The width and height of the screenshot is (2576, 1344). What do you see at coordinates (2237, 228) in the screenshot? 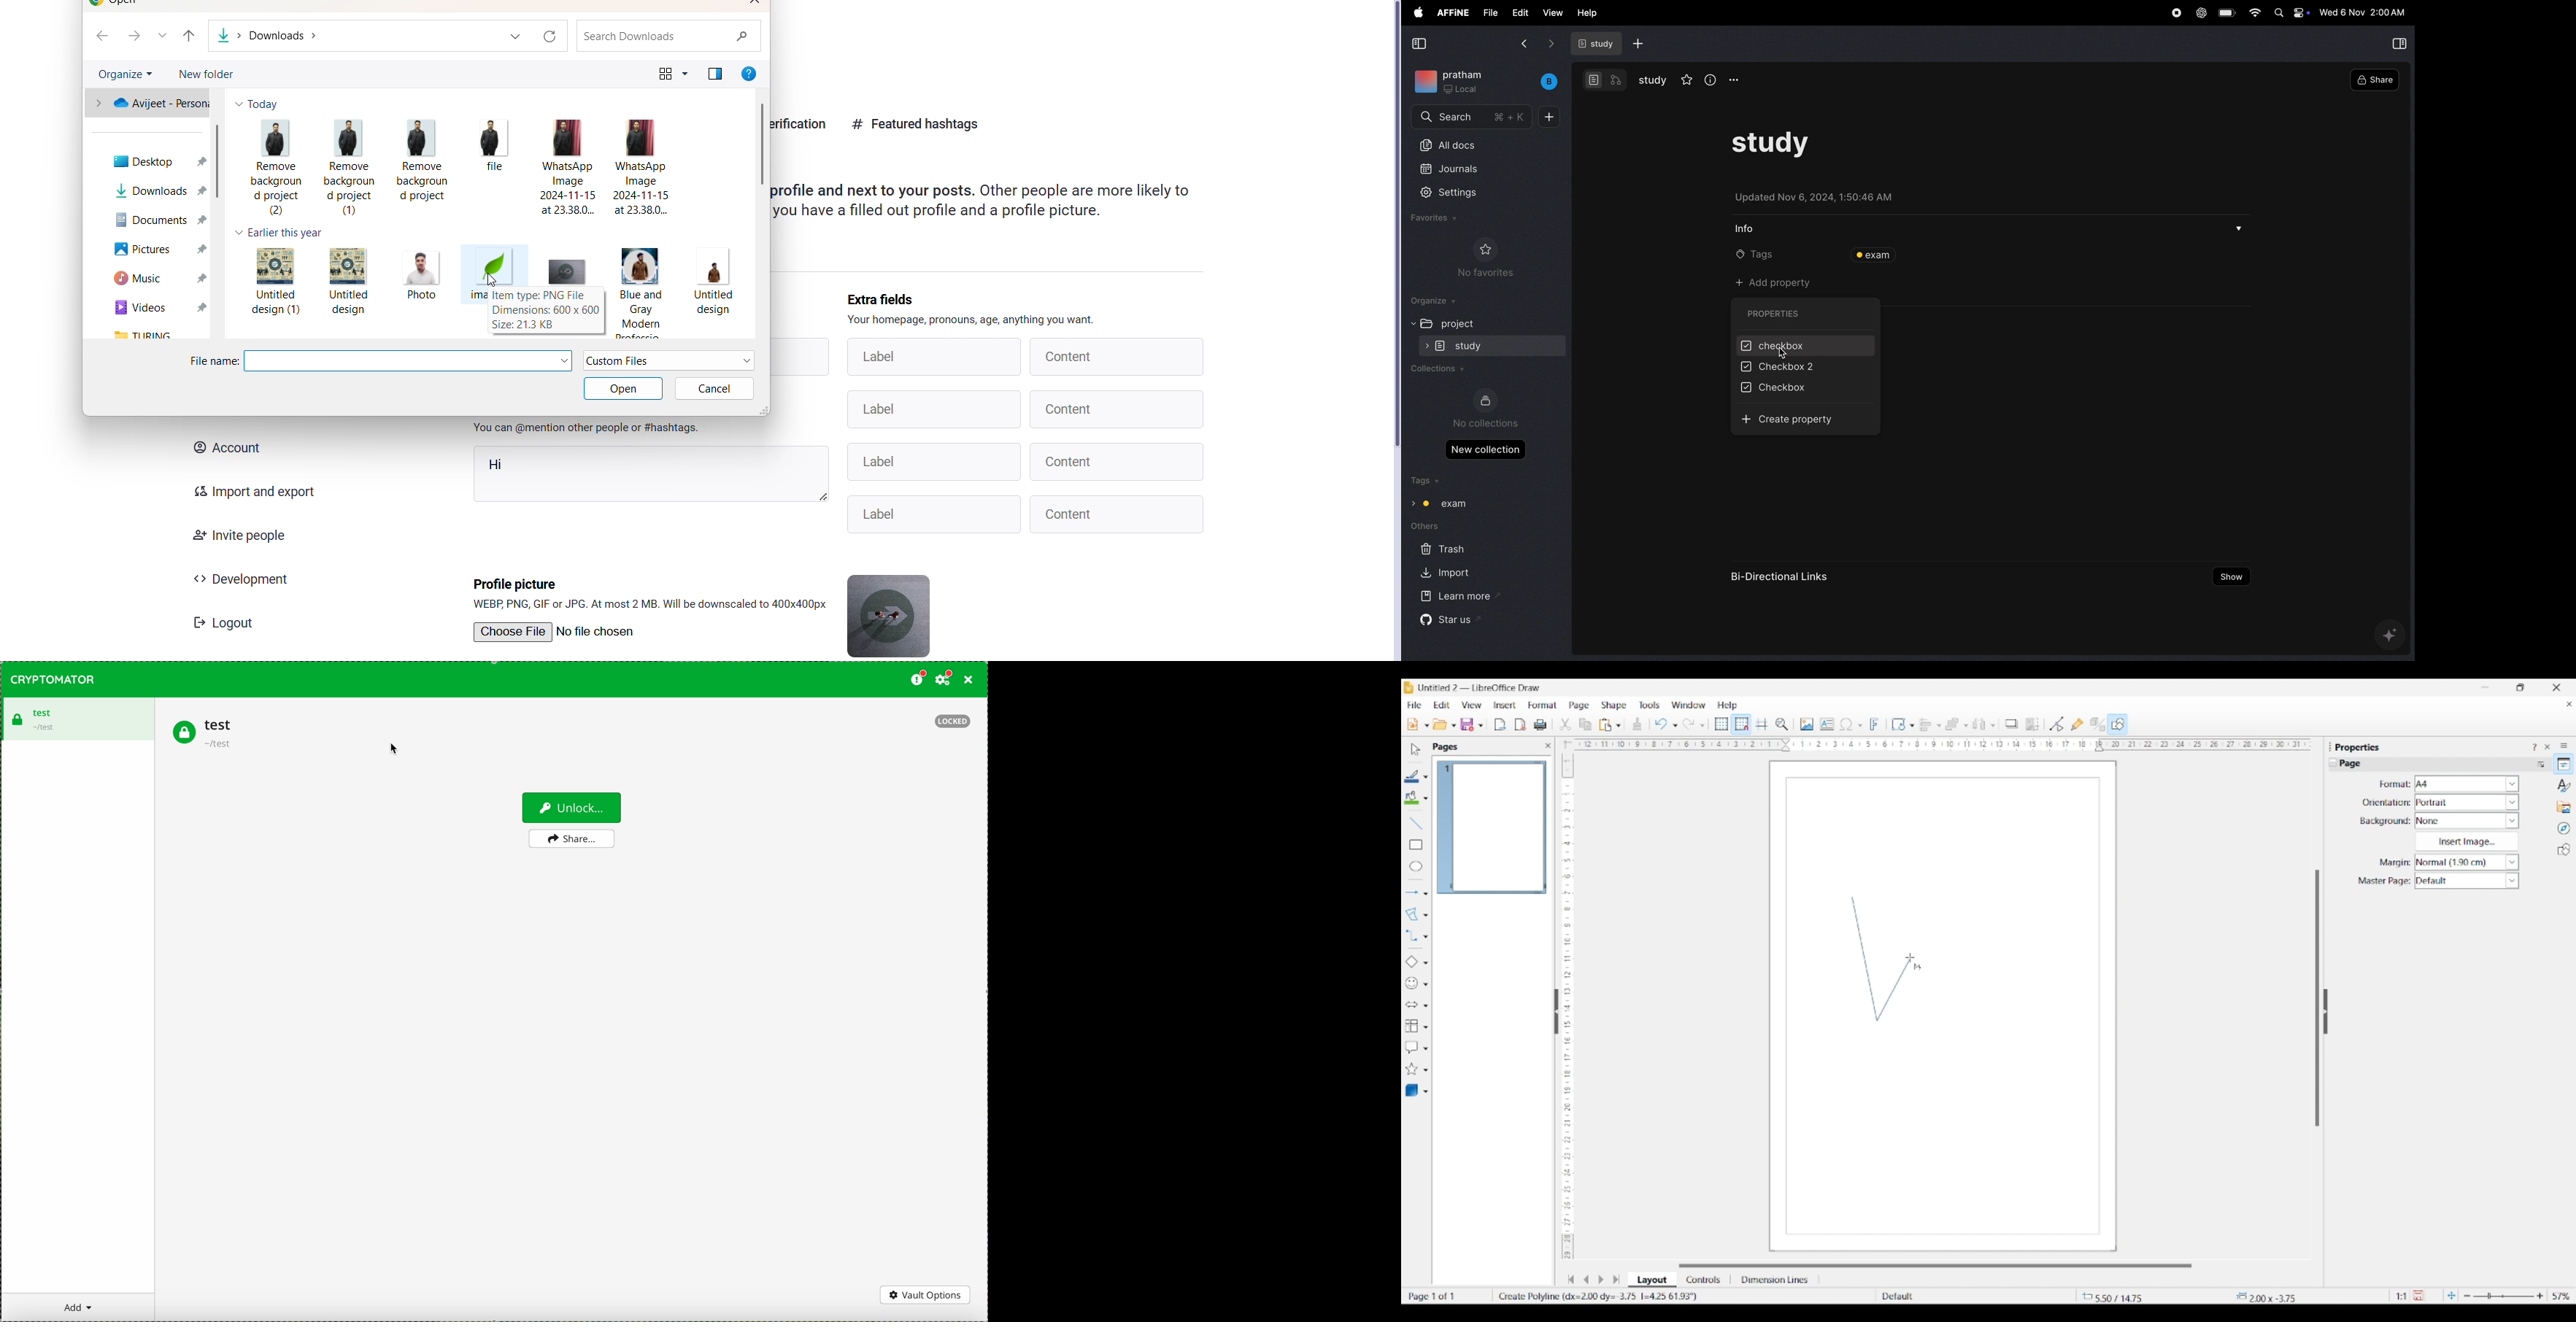
I see `drop menu` at bounding box center [2237, 228].